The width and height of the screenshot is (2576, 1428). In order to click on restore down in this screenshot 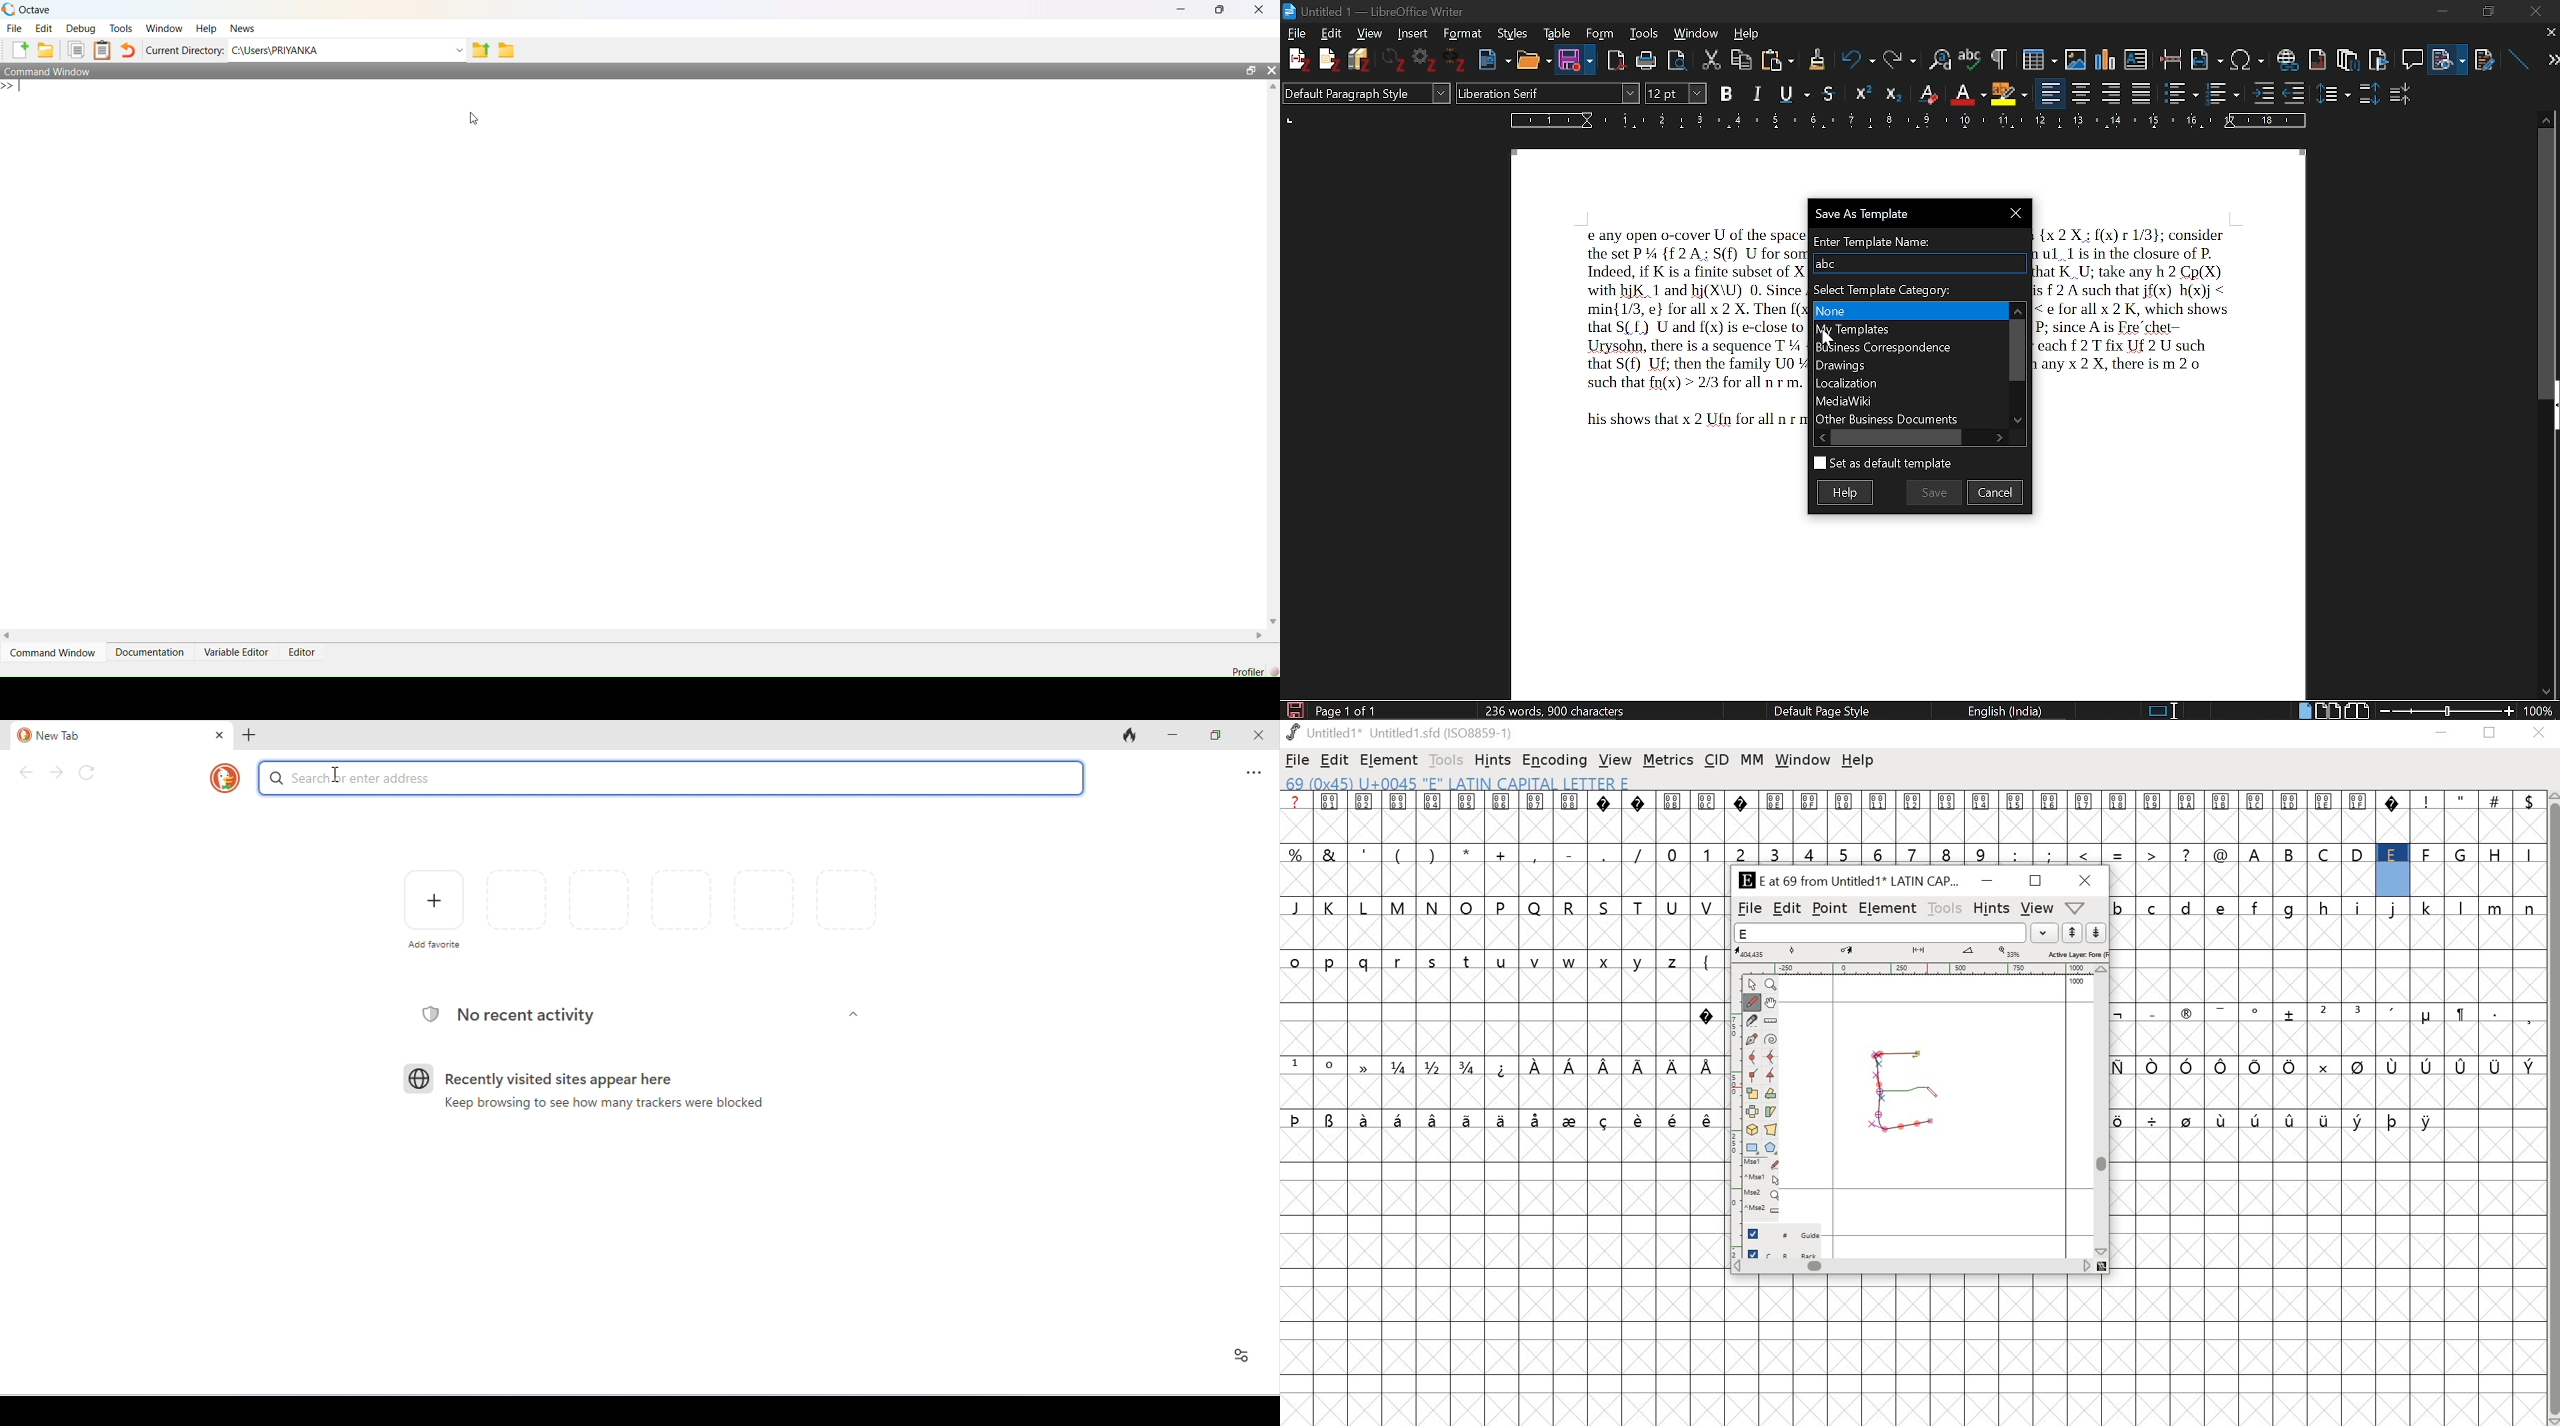, I will do `click(2490, 733)`.